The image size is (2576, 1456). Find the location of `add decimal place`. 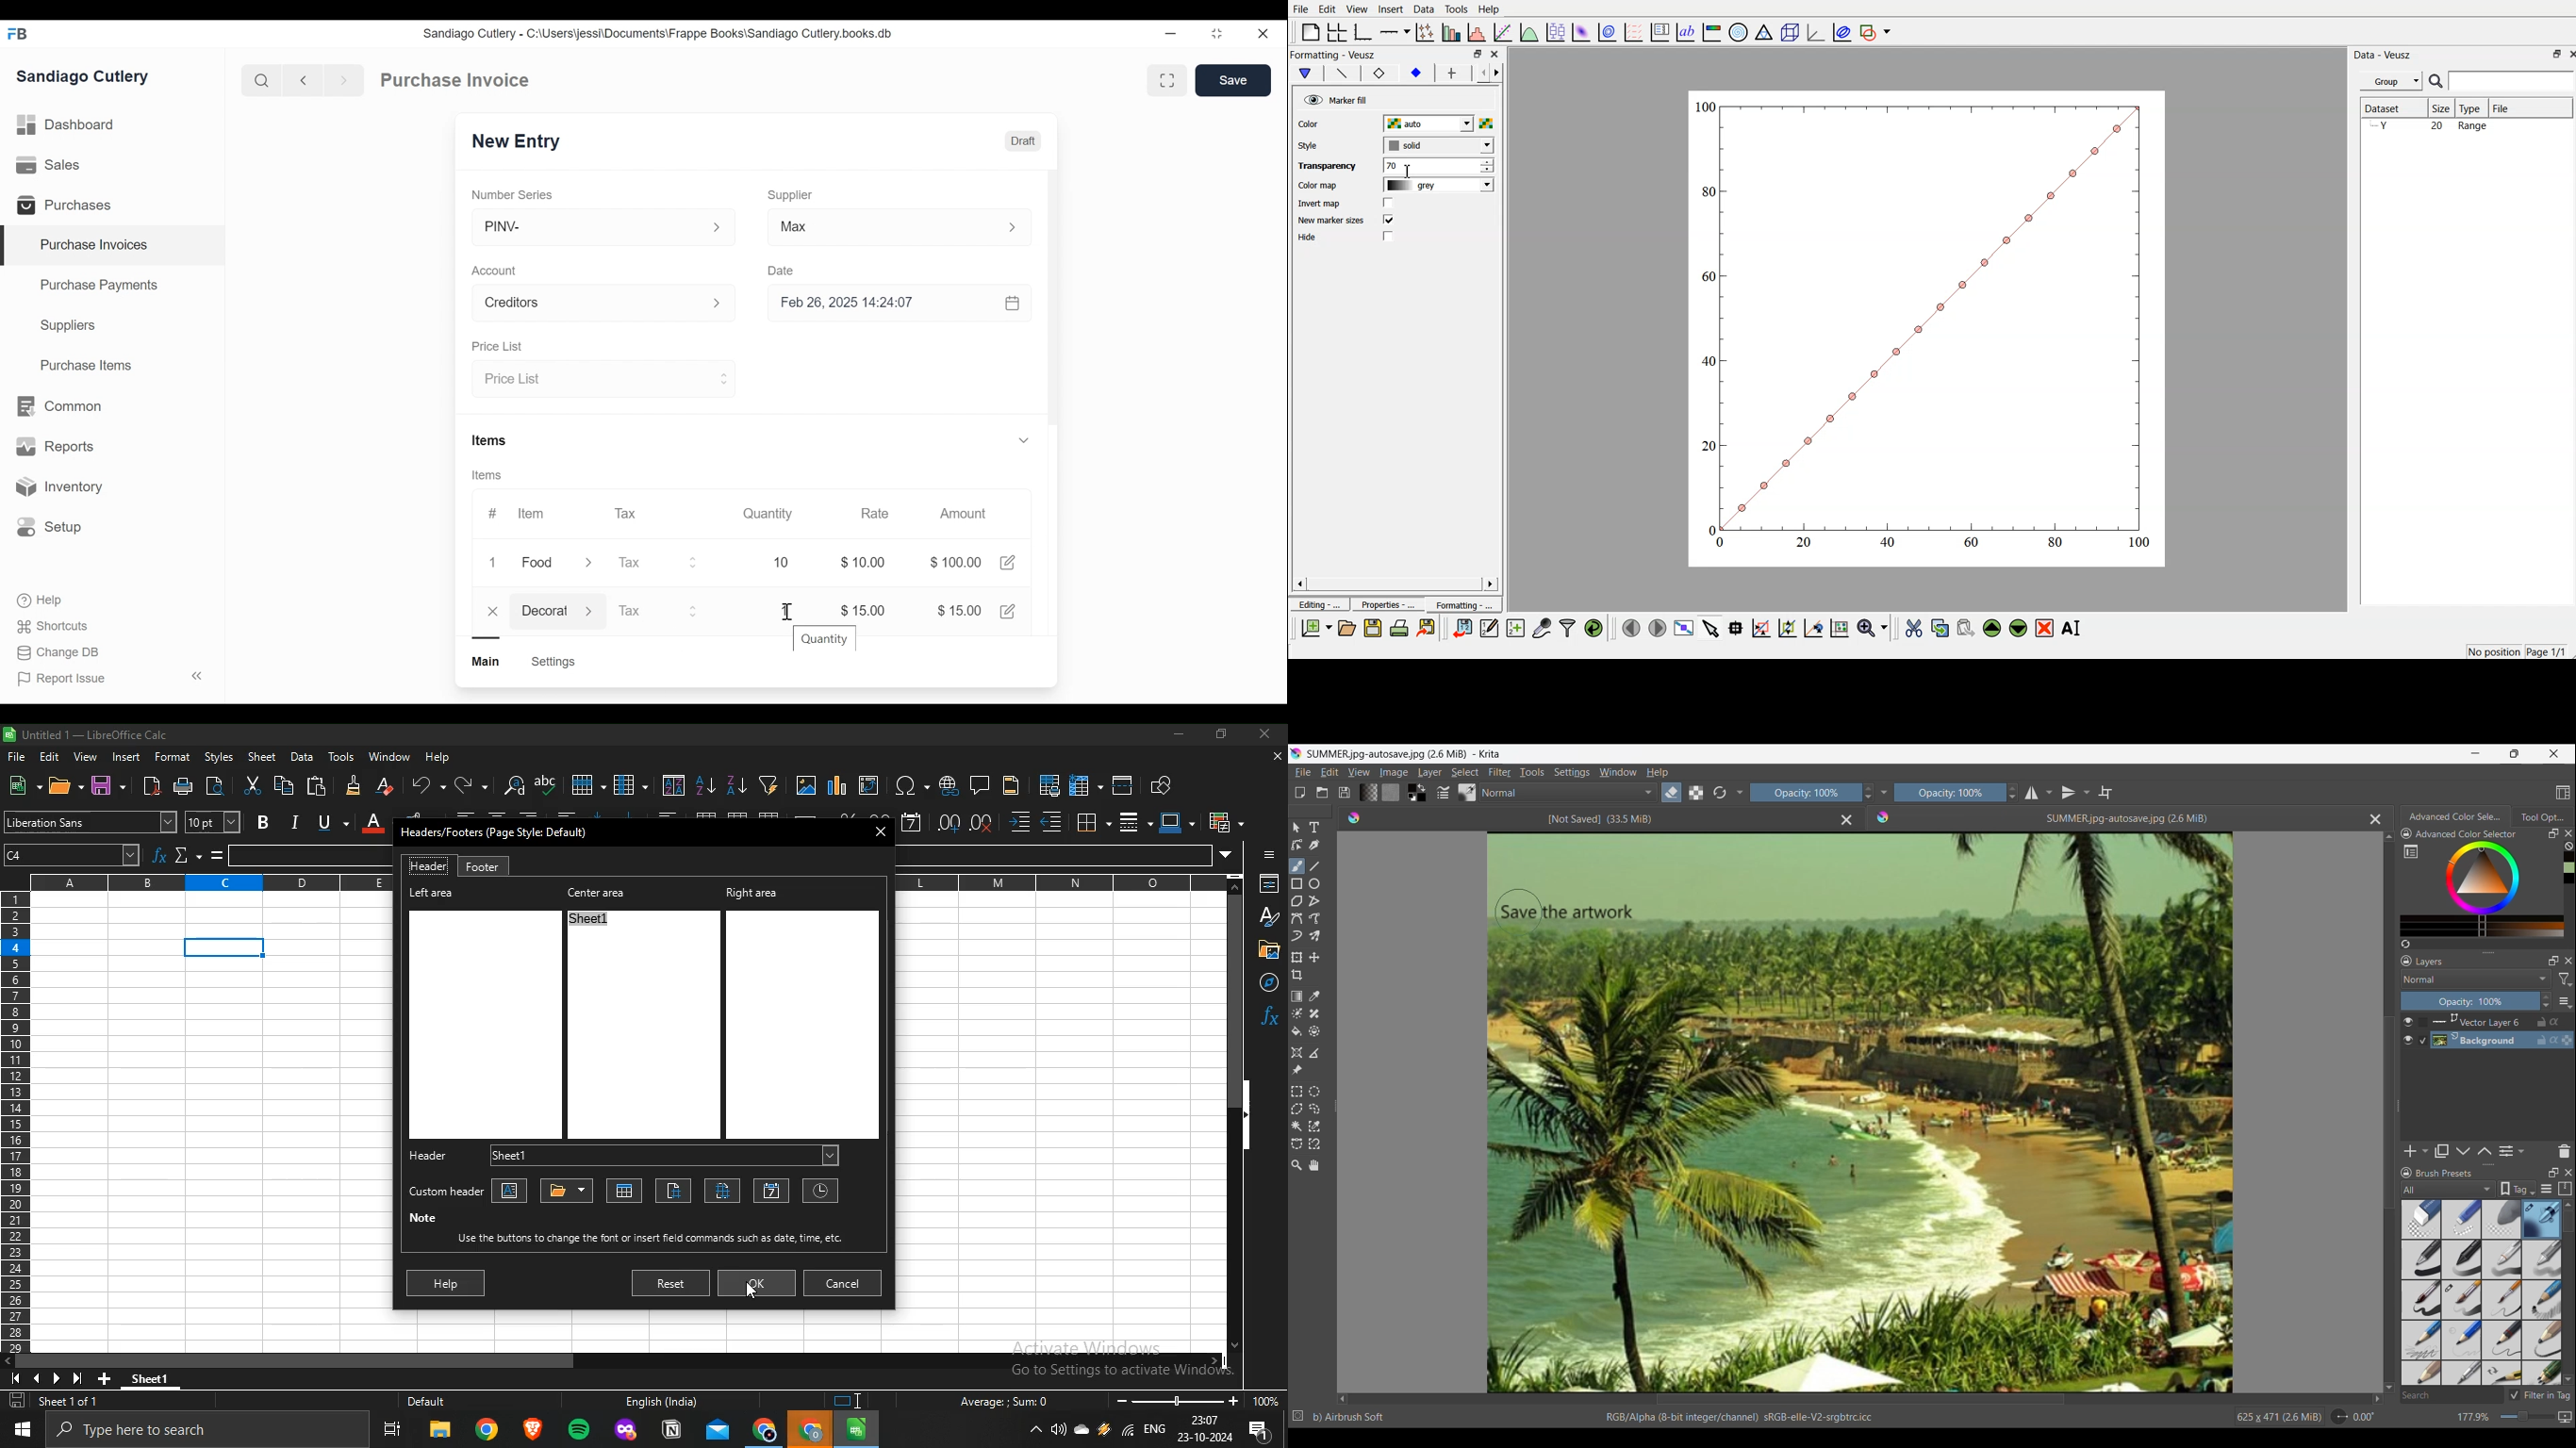

add decimal place is located at coordinates (949, 823).